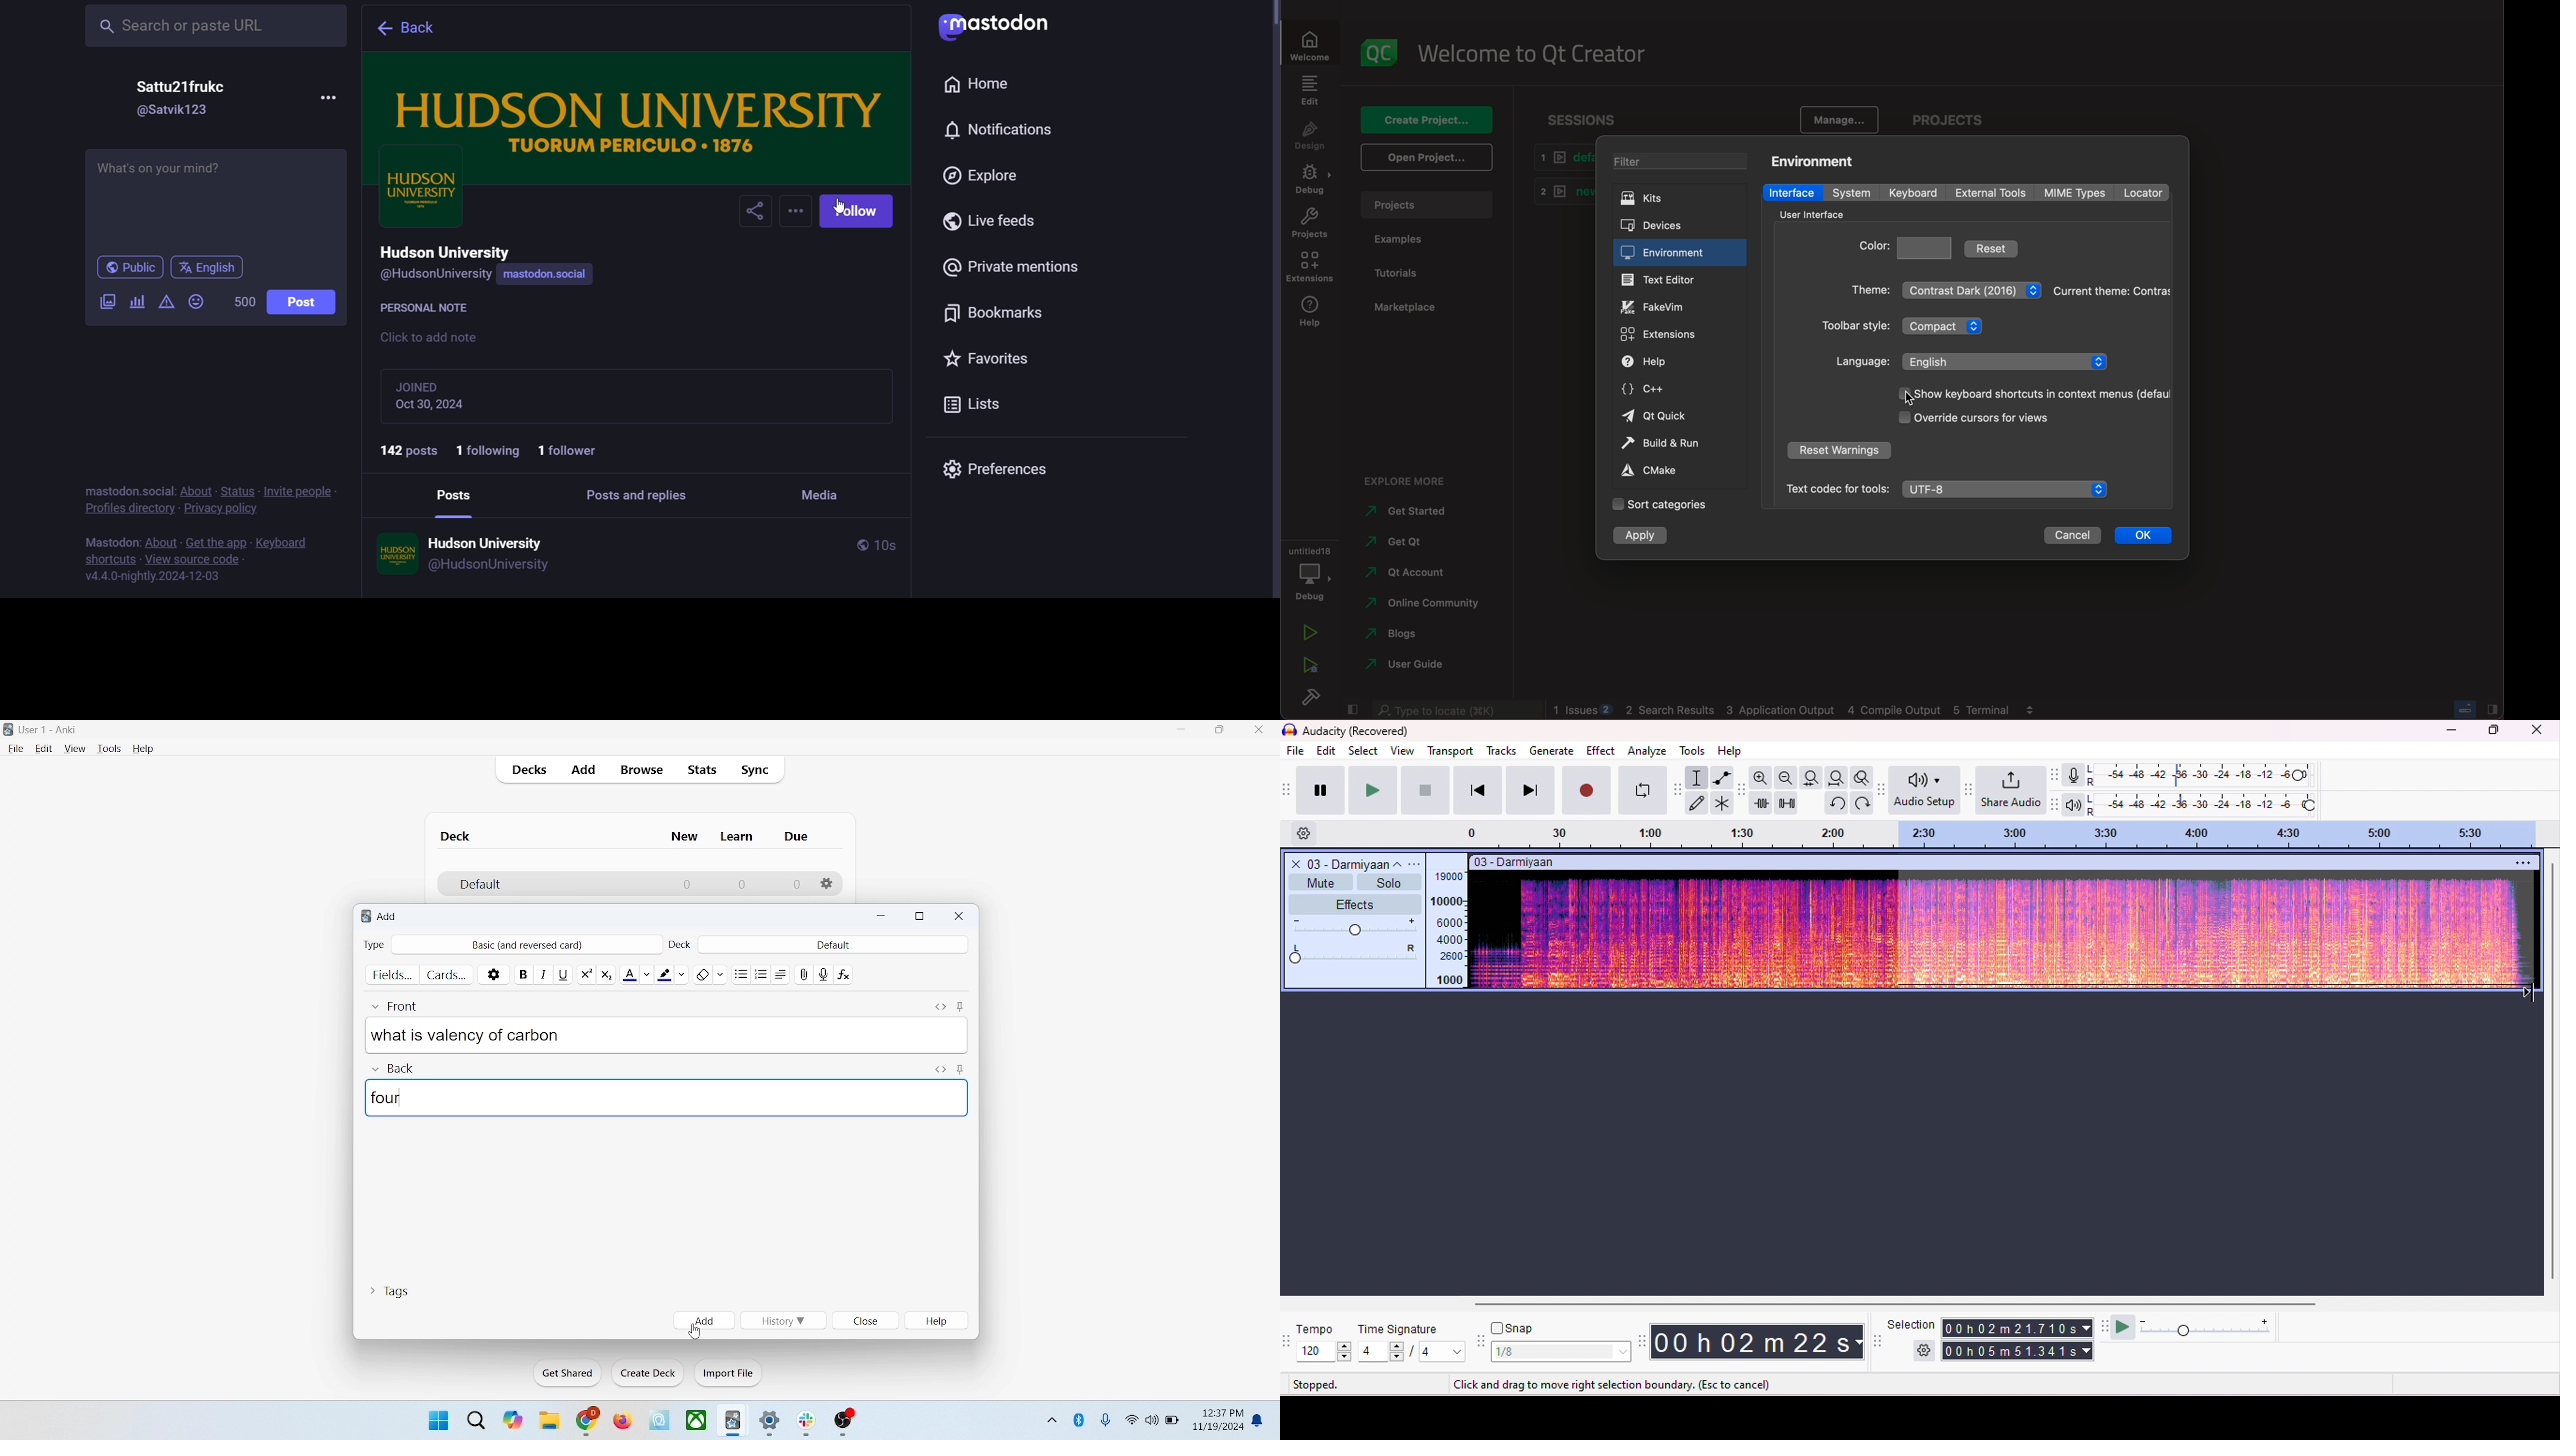  What do you see at coordinates (1849, 192) in the screenshot?
I see `system` at bounding box center [1849, 192].